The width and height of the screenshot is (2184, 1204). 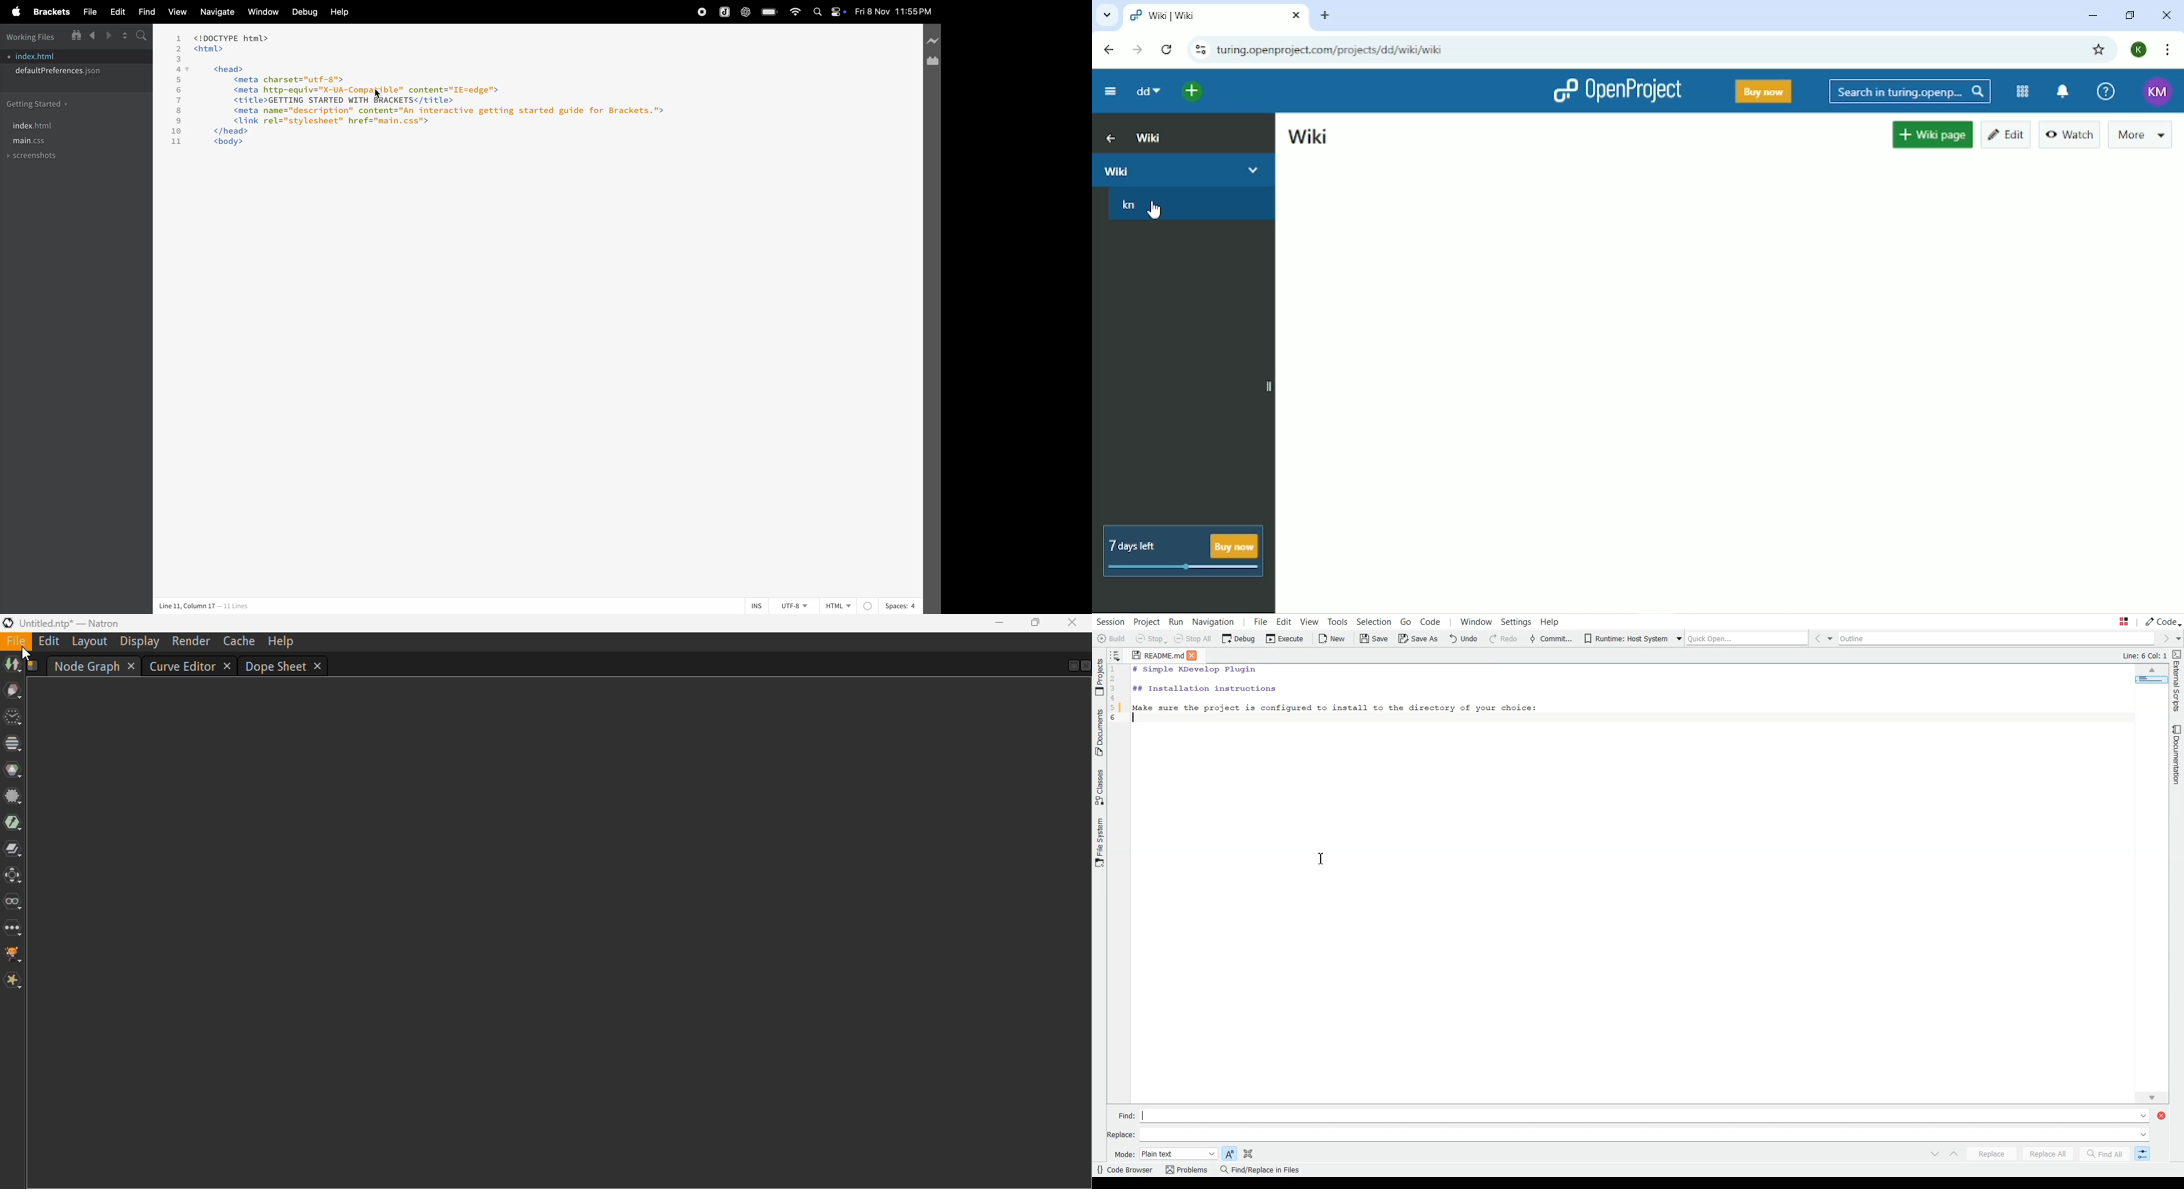 I want to click on Make sure the project is configured to install to the directory of your choice:, so click(x=1335, y=706).